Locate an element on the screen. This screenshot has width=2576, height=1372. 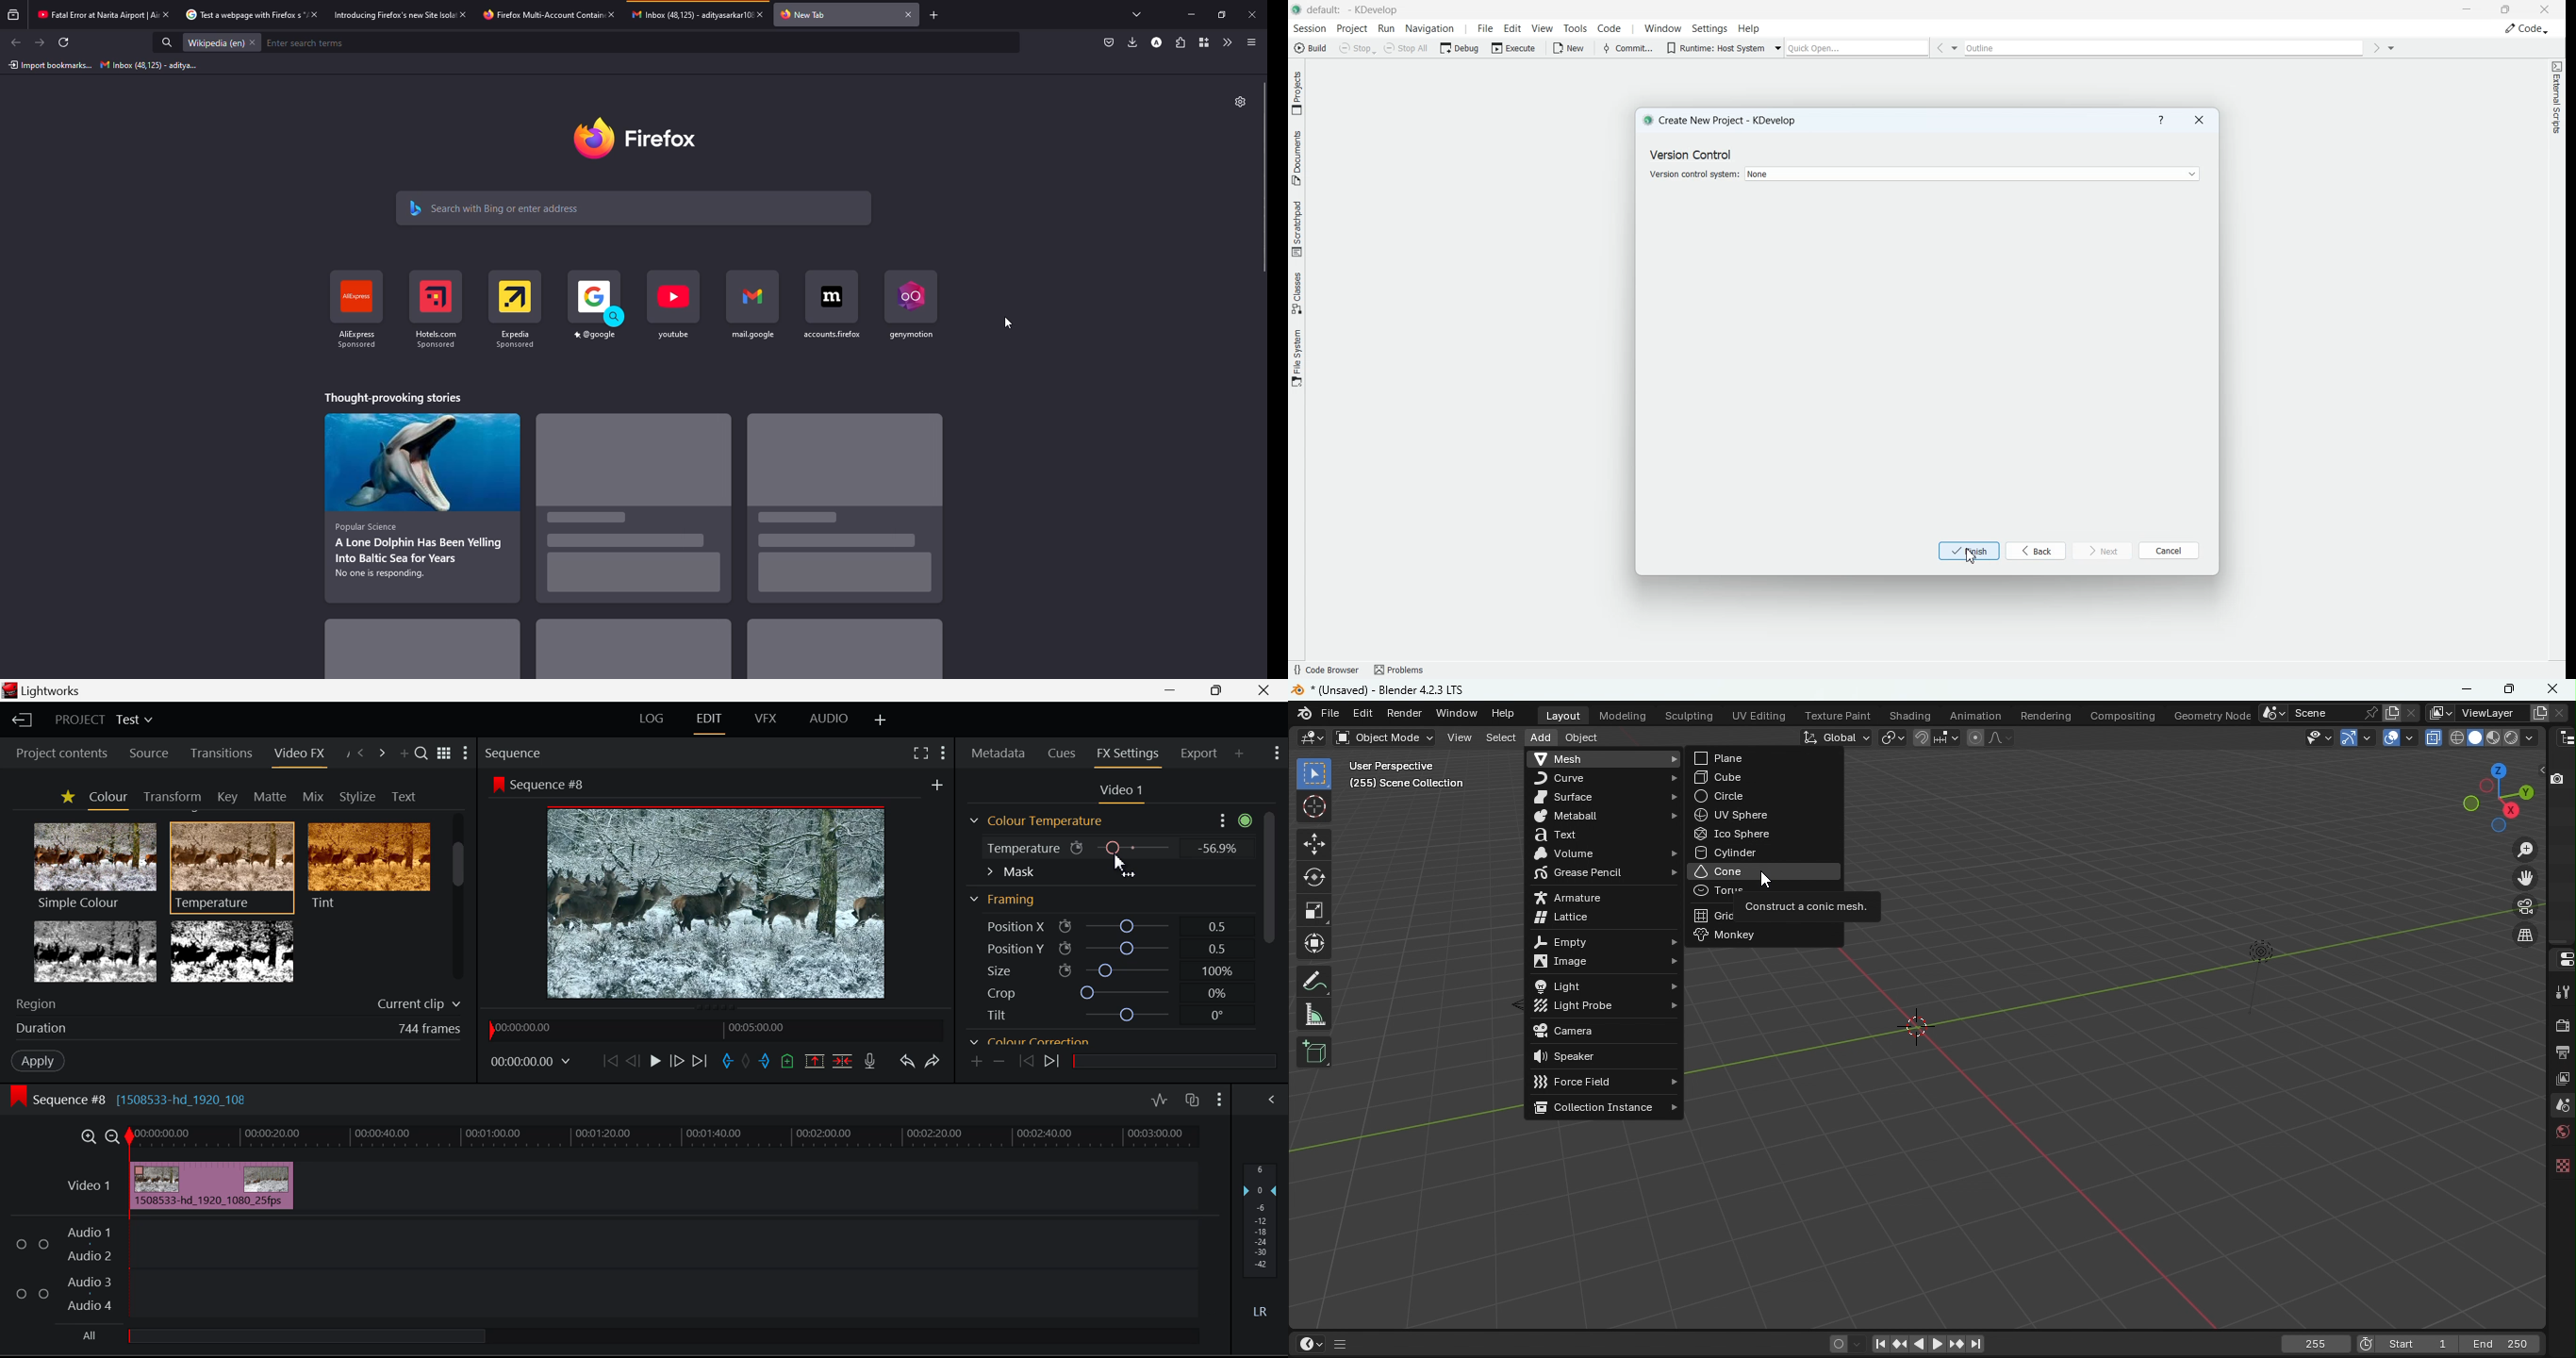
Render is located at coordinates (2560, 1024).